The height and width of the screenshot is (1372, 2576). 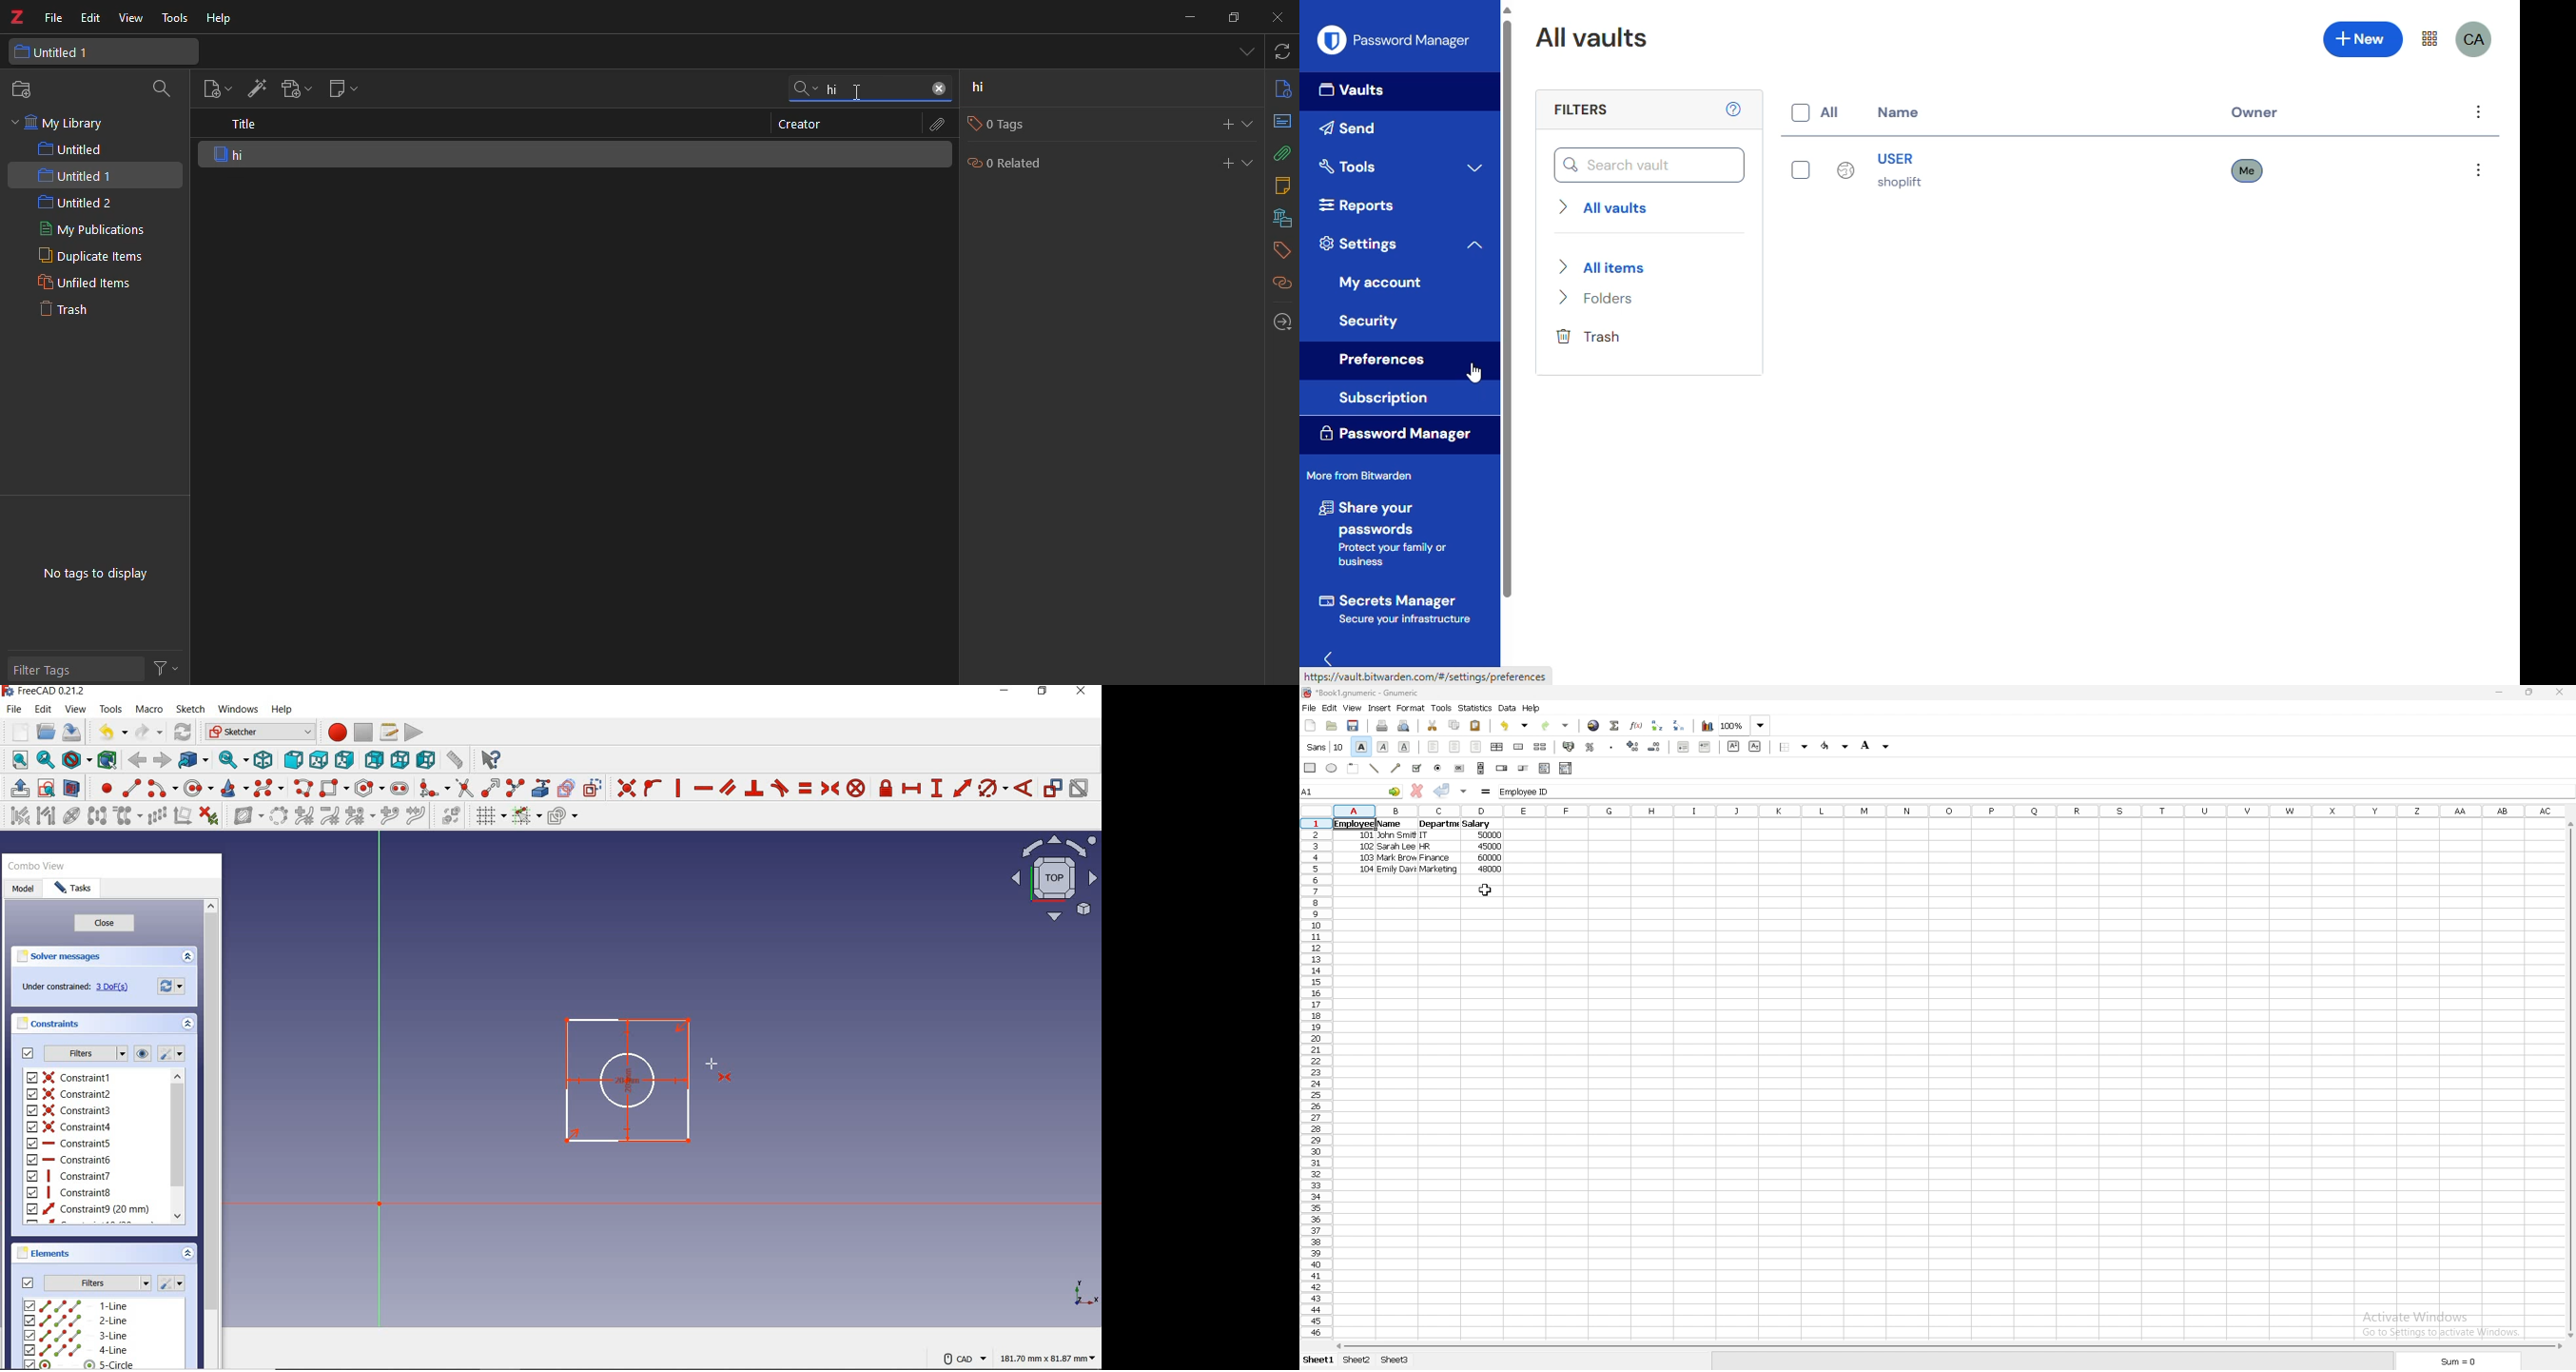 I want to click on salary, so click(x=1477, y=825).